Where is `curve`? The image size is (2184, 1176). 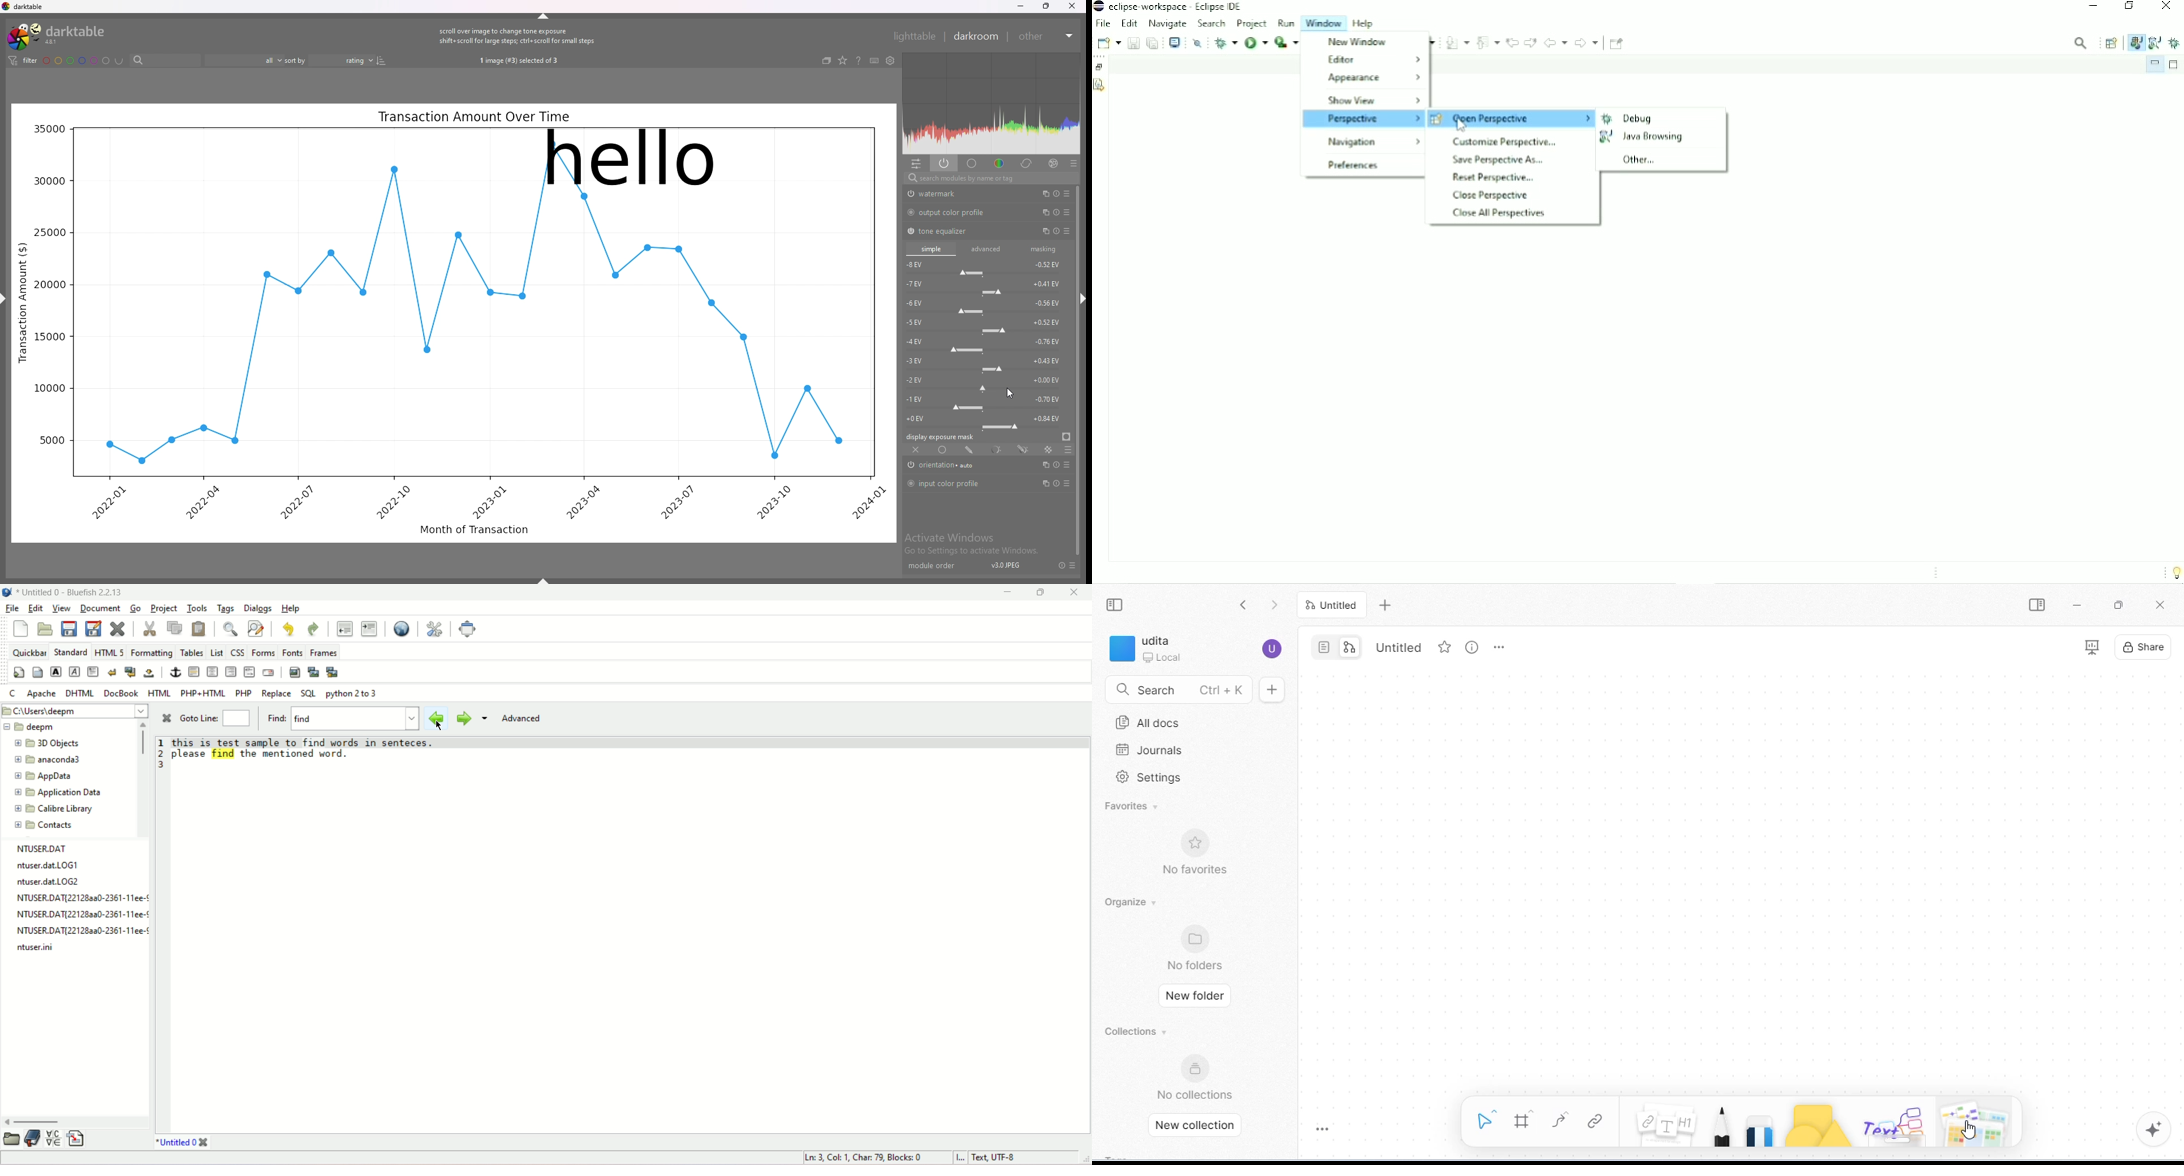 curve is located at coordinates (1563, 1120).